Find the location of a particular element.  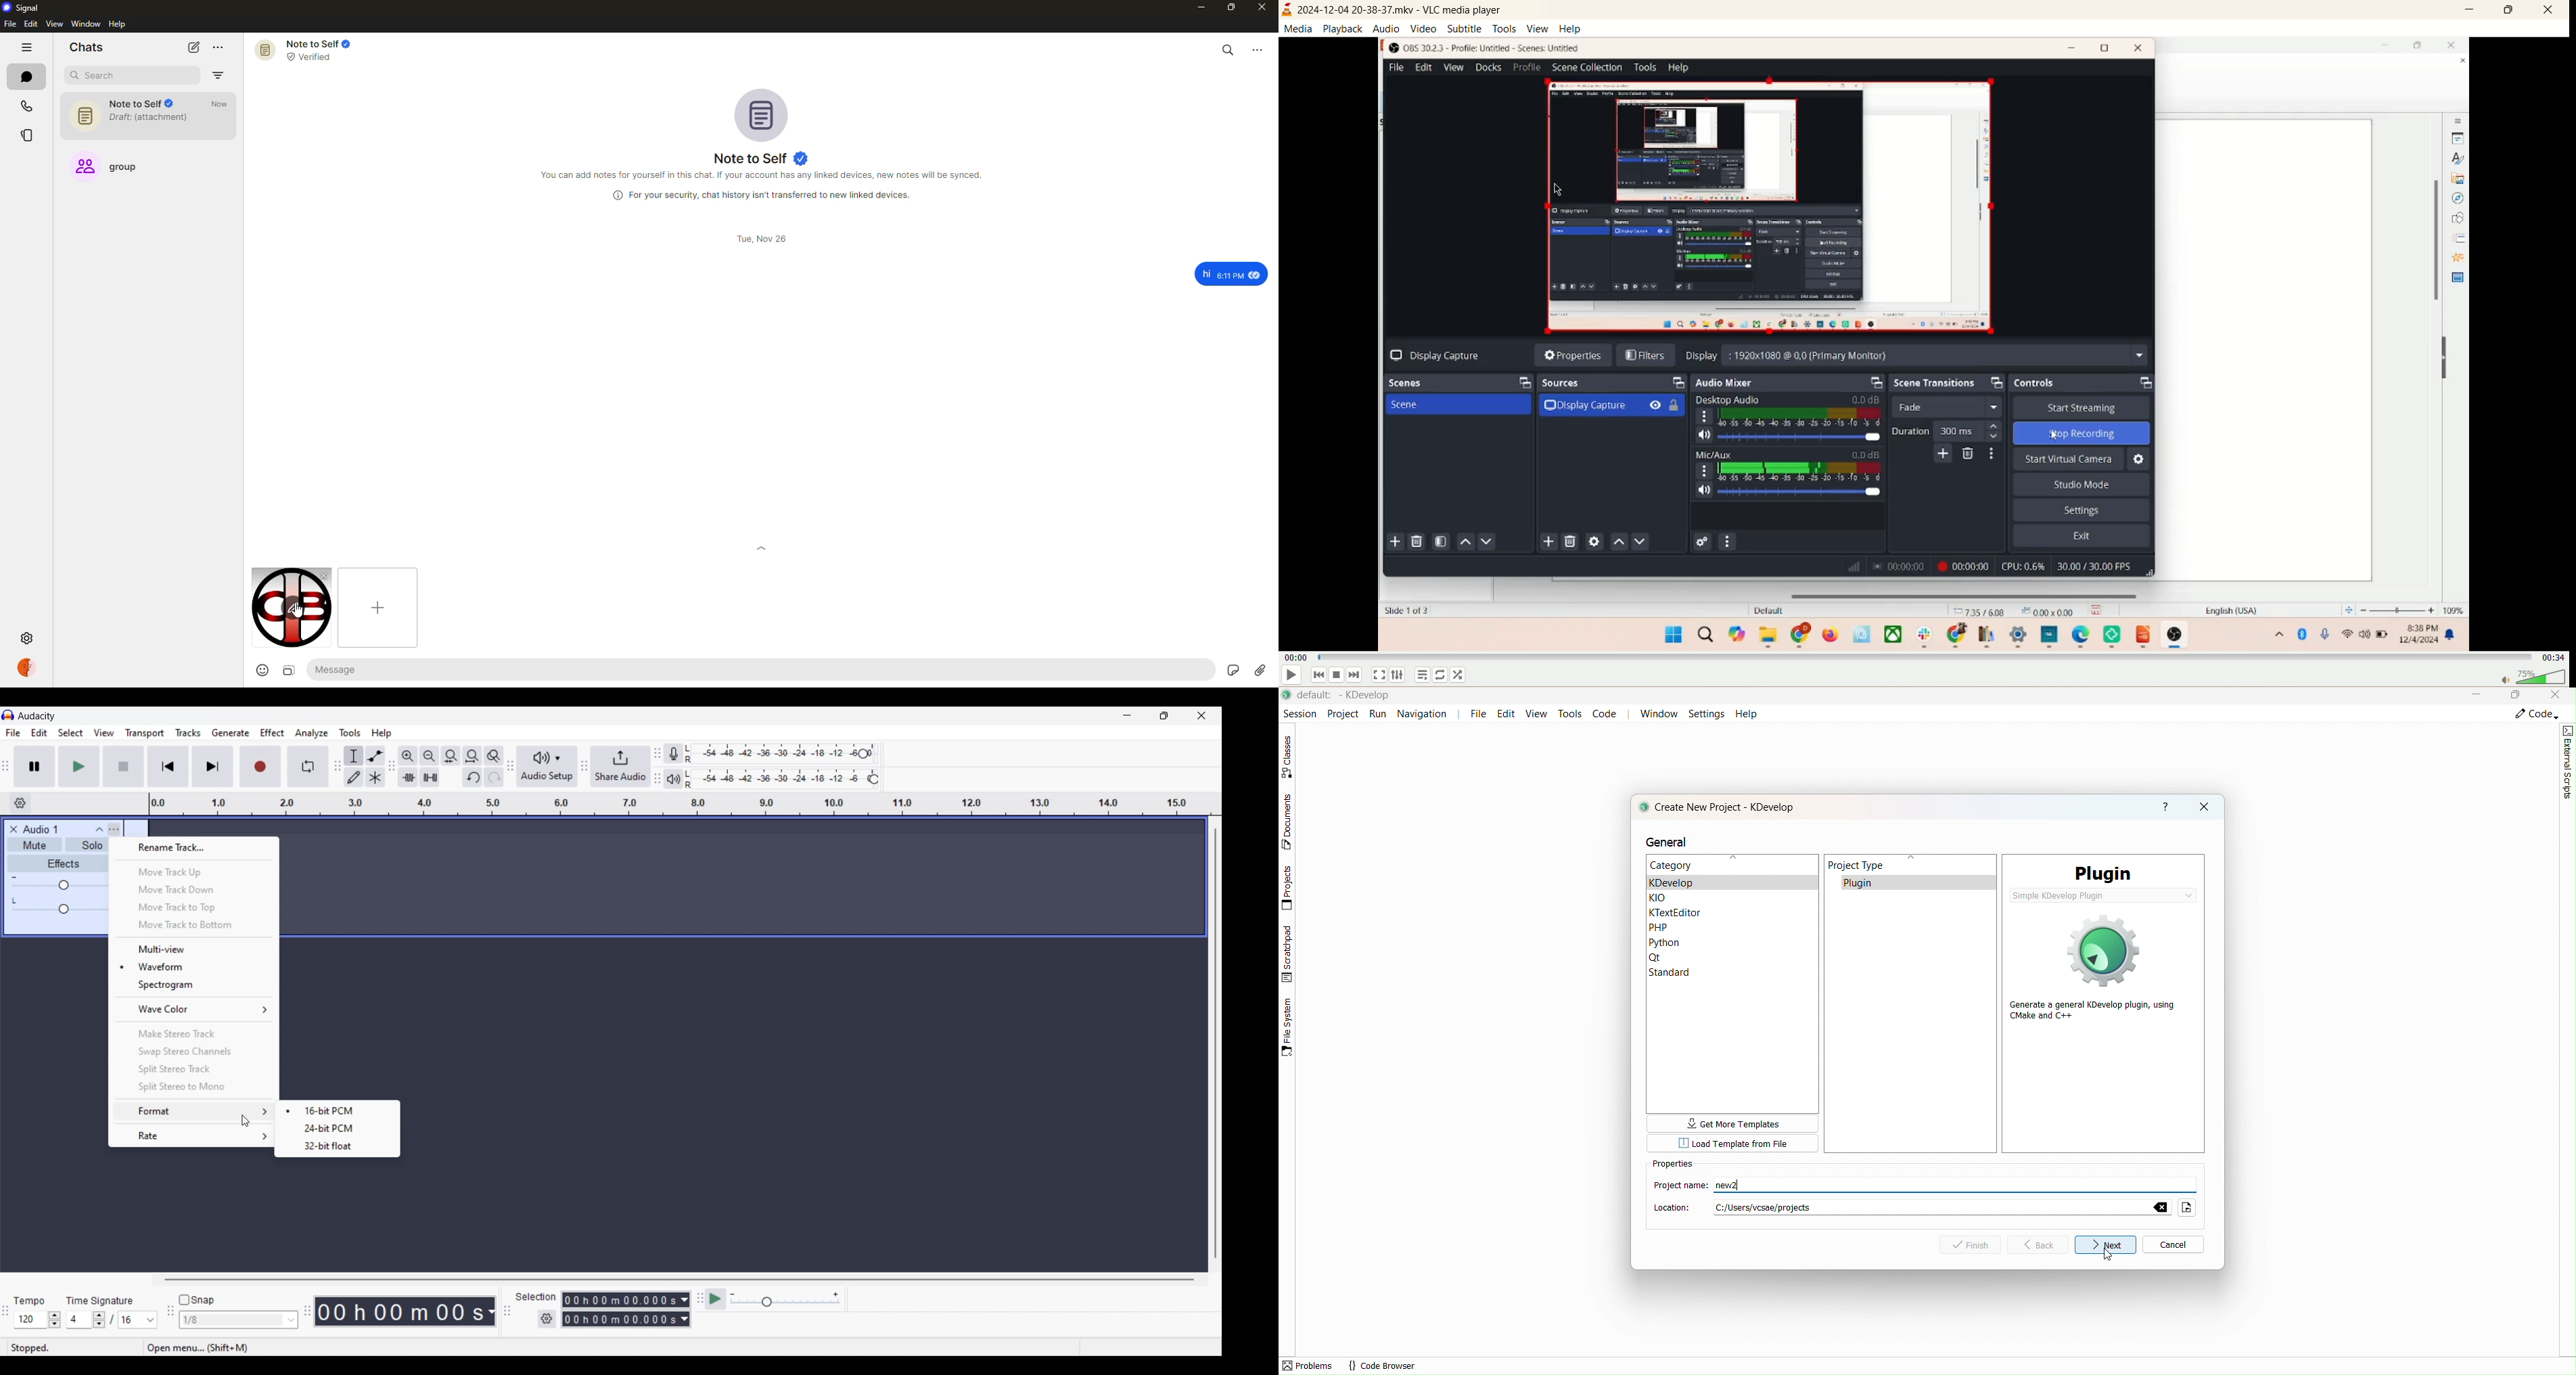

Waveform view, current selection is located at coordinates (194, 966).